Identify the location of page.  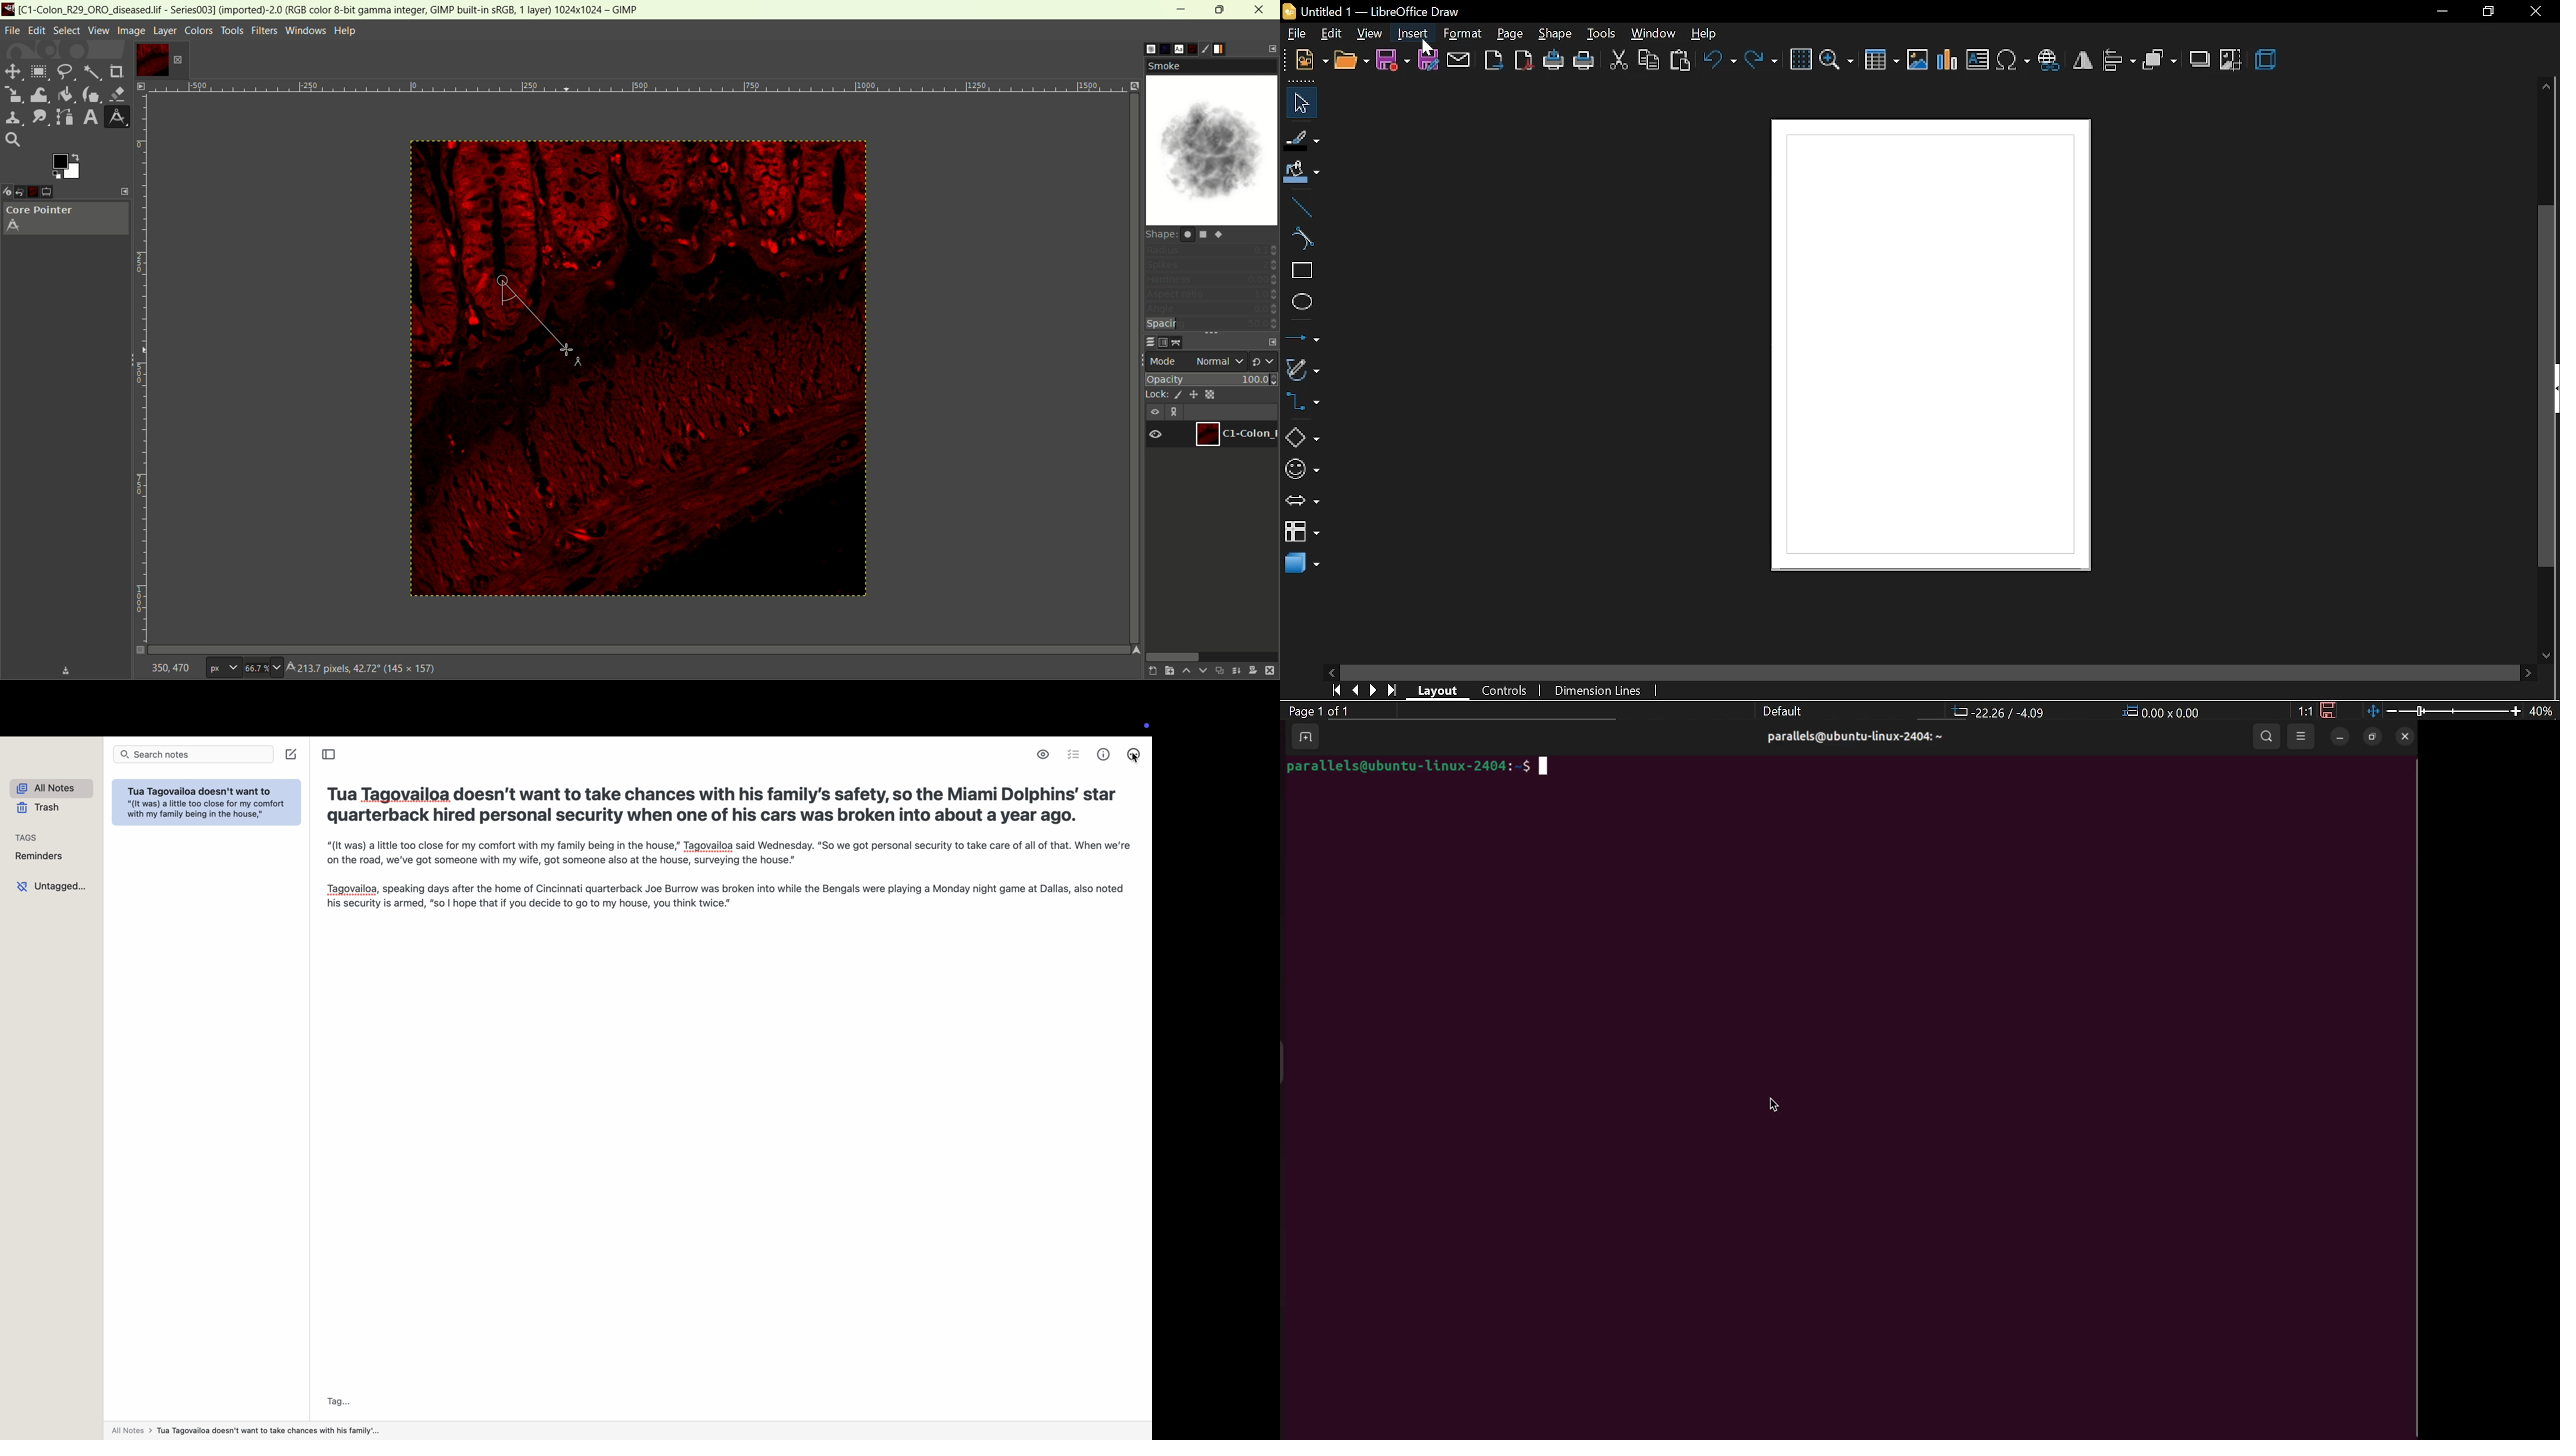
(1510, 34).